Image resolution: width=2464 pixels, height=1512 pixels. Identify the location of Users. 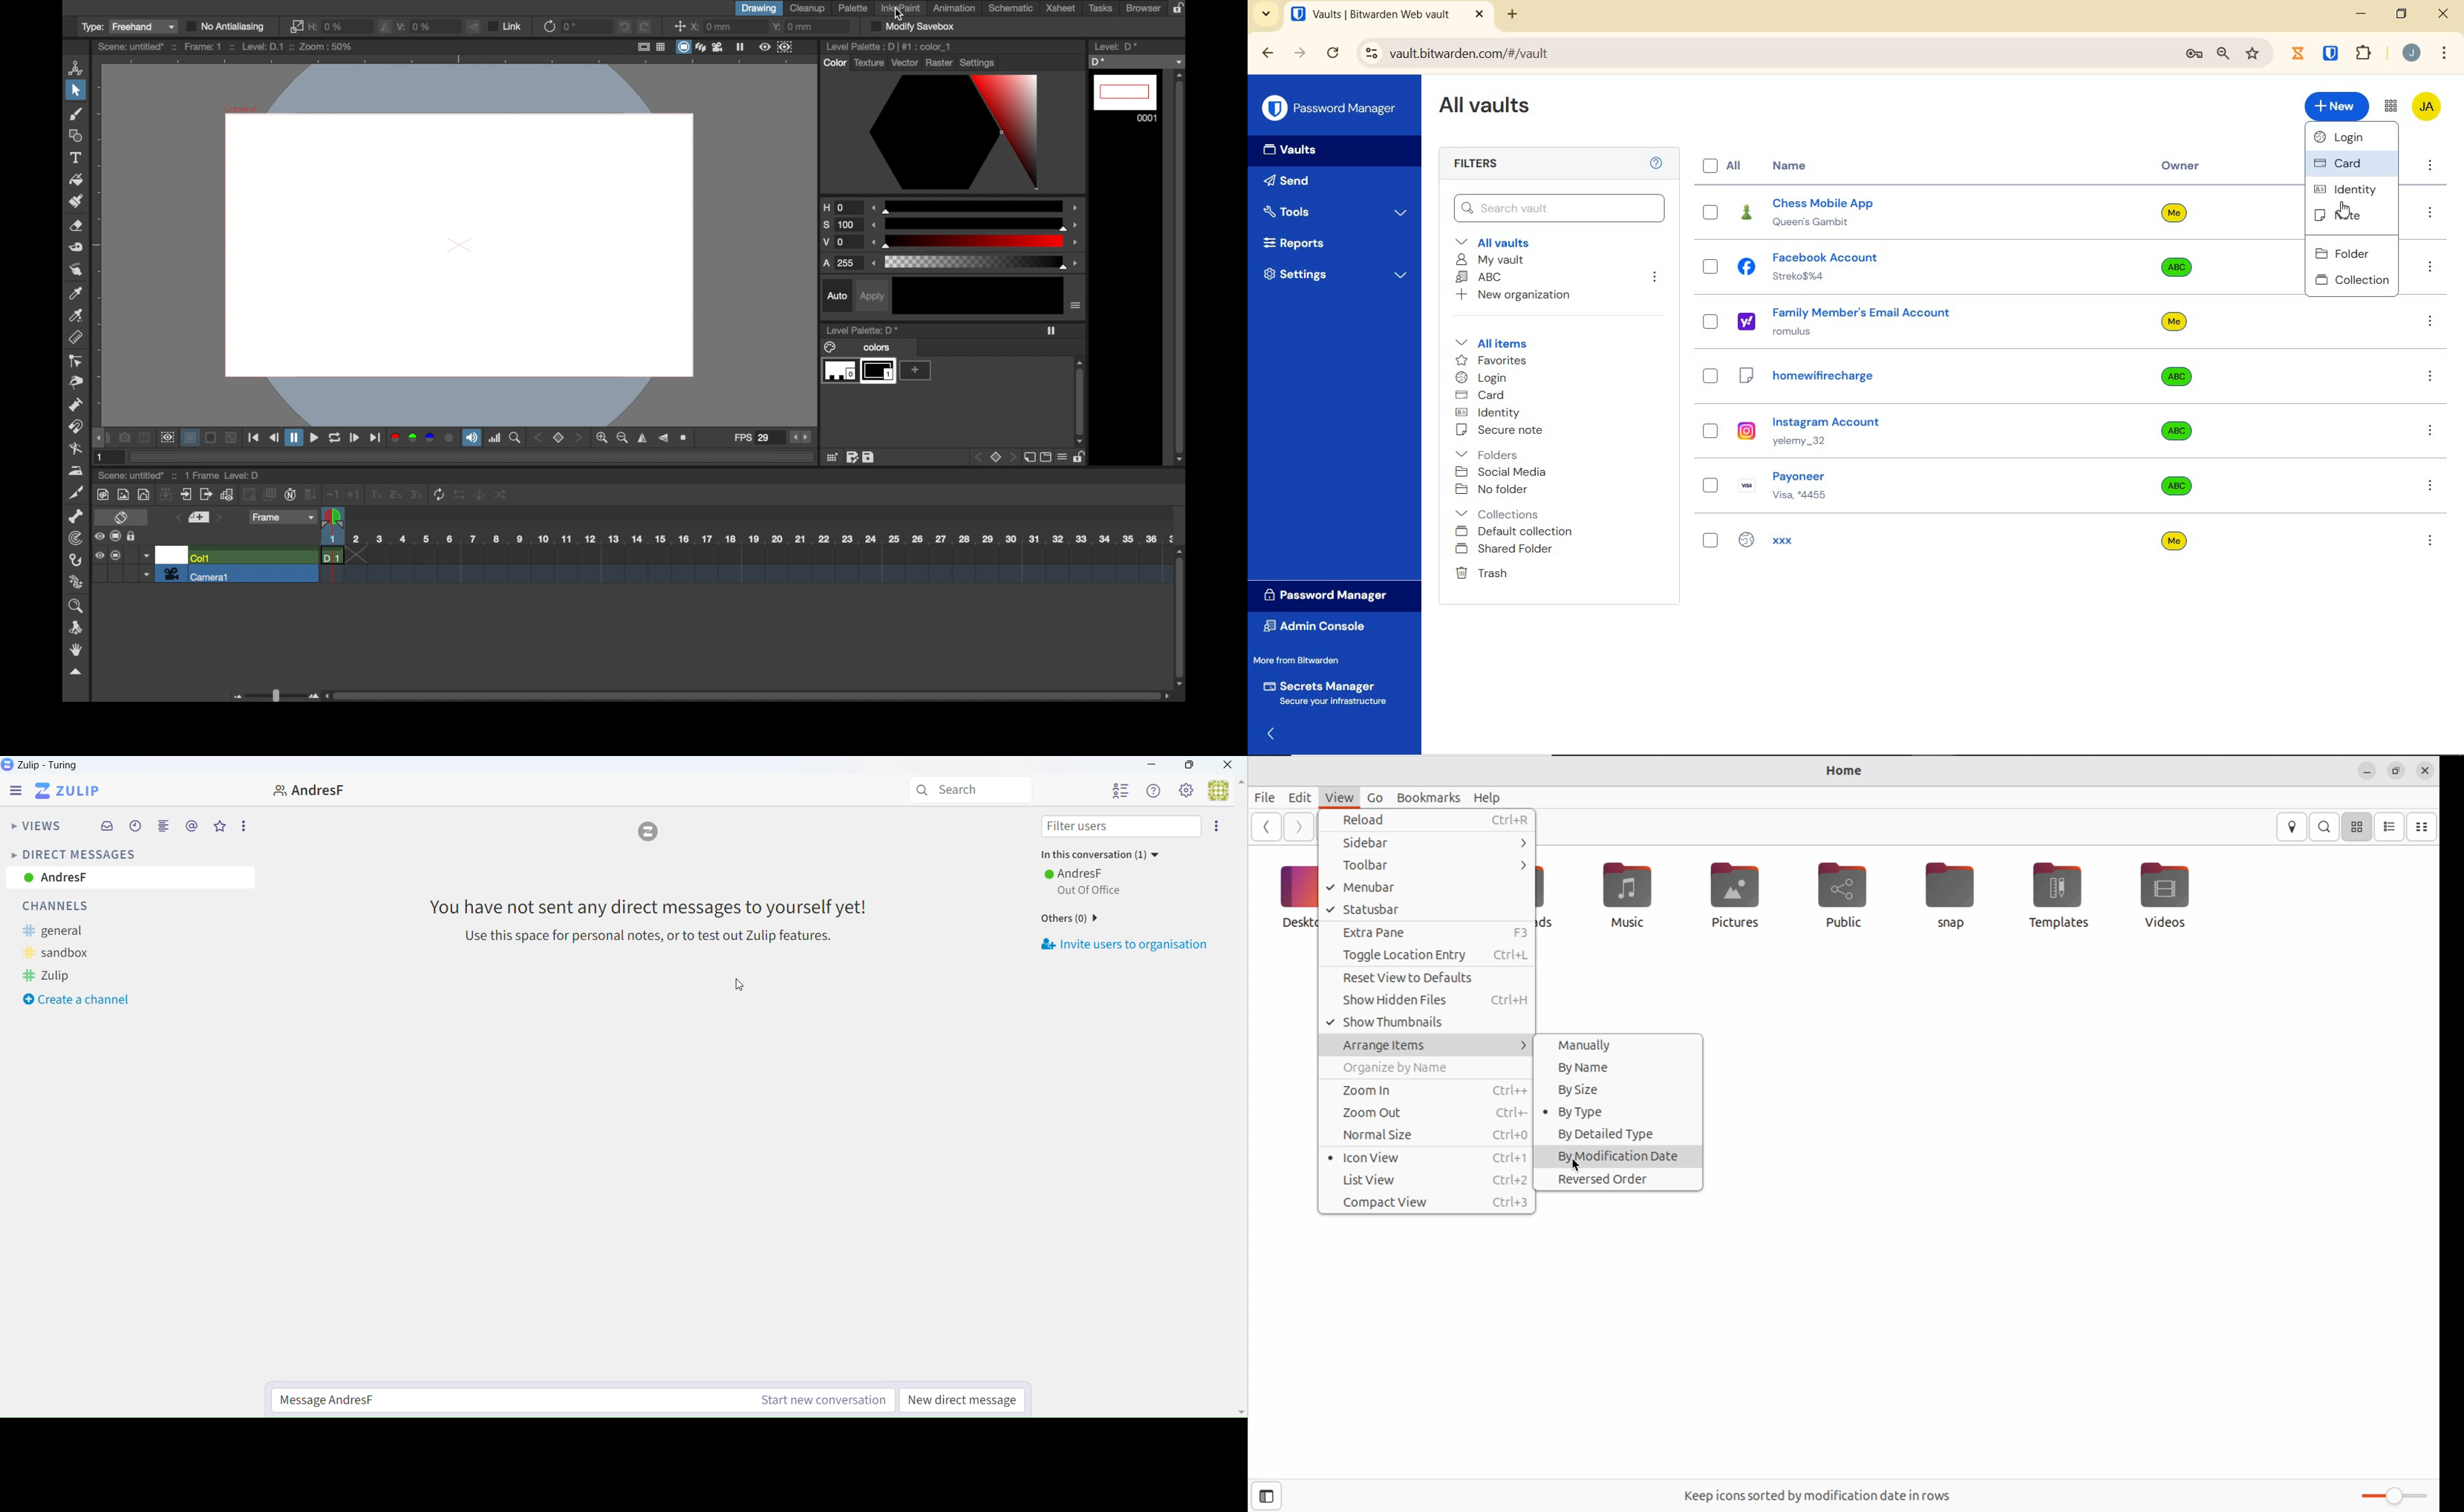
(1121, 792).